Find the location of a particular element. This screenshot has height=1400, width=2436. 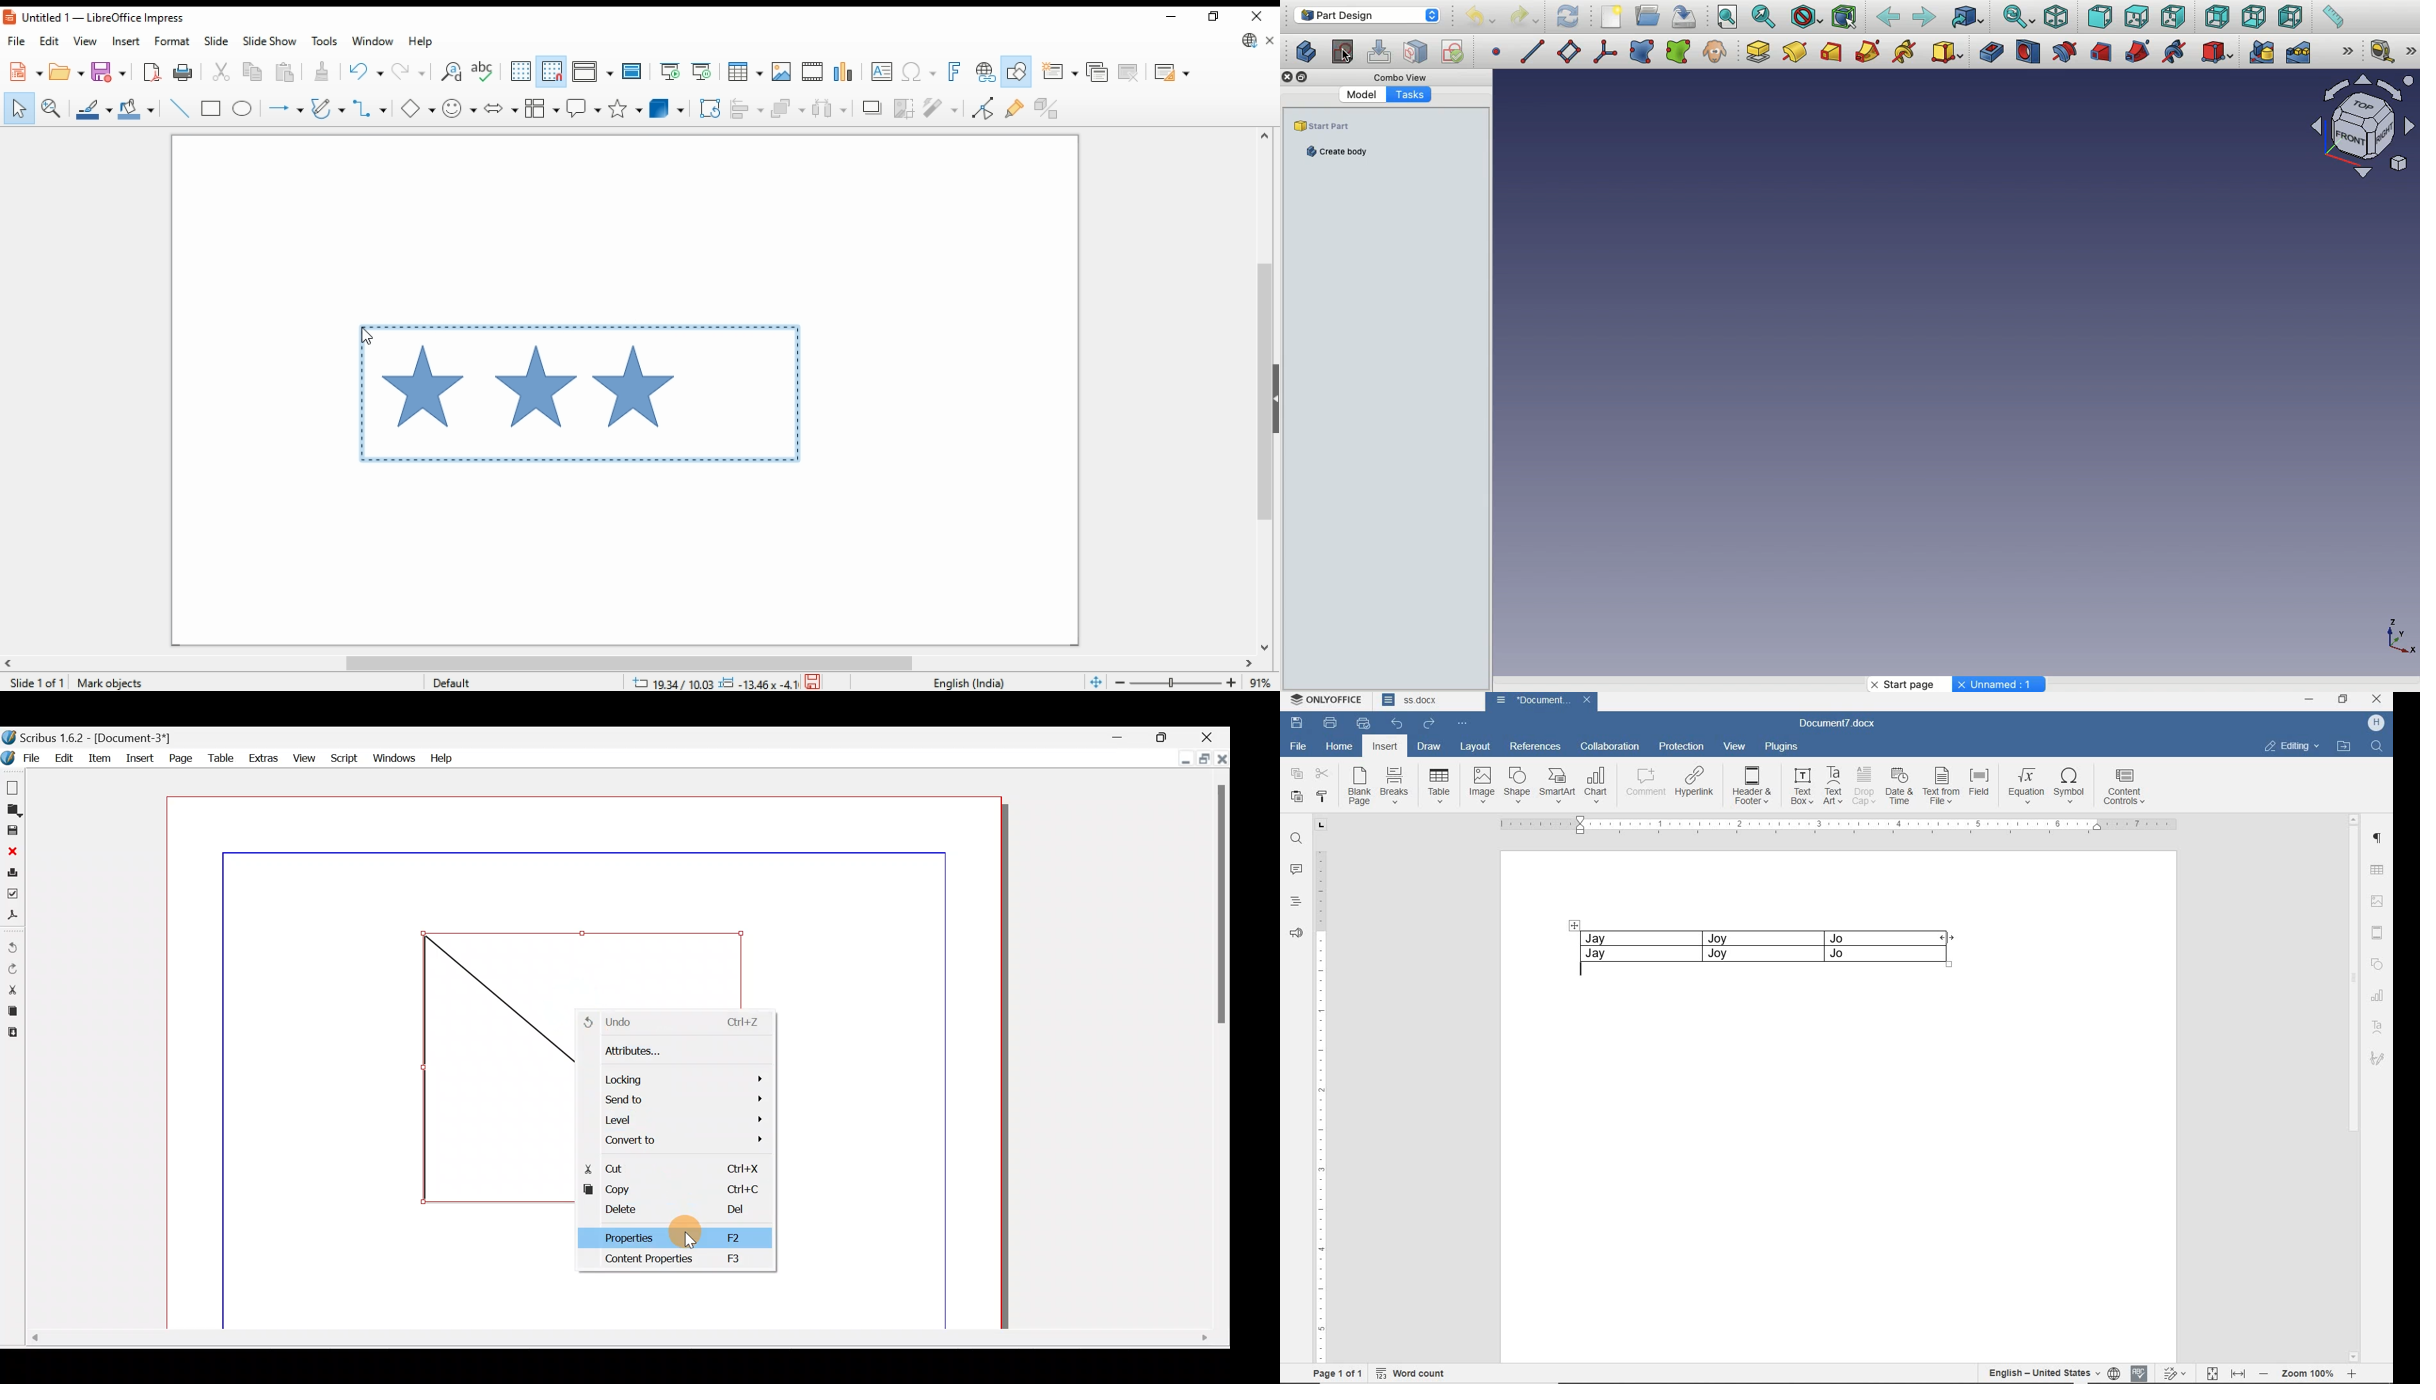

Redo is located at coordinates (15, 969).